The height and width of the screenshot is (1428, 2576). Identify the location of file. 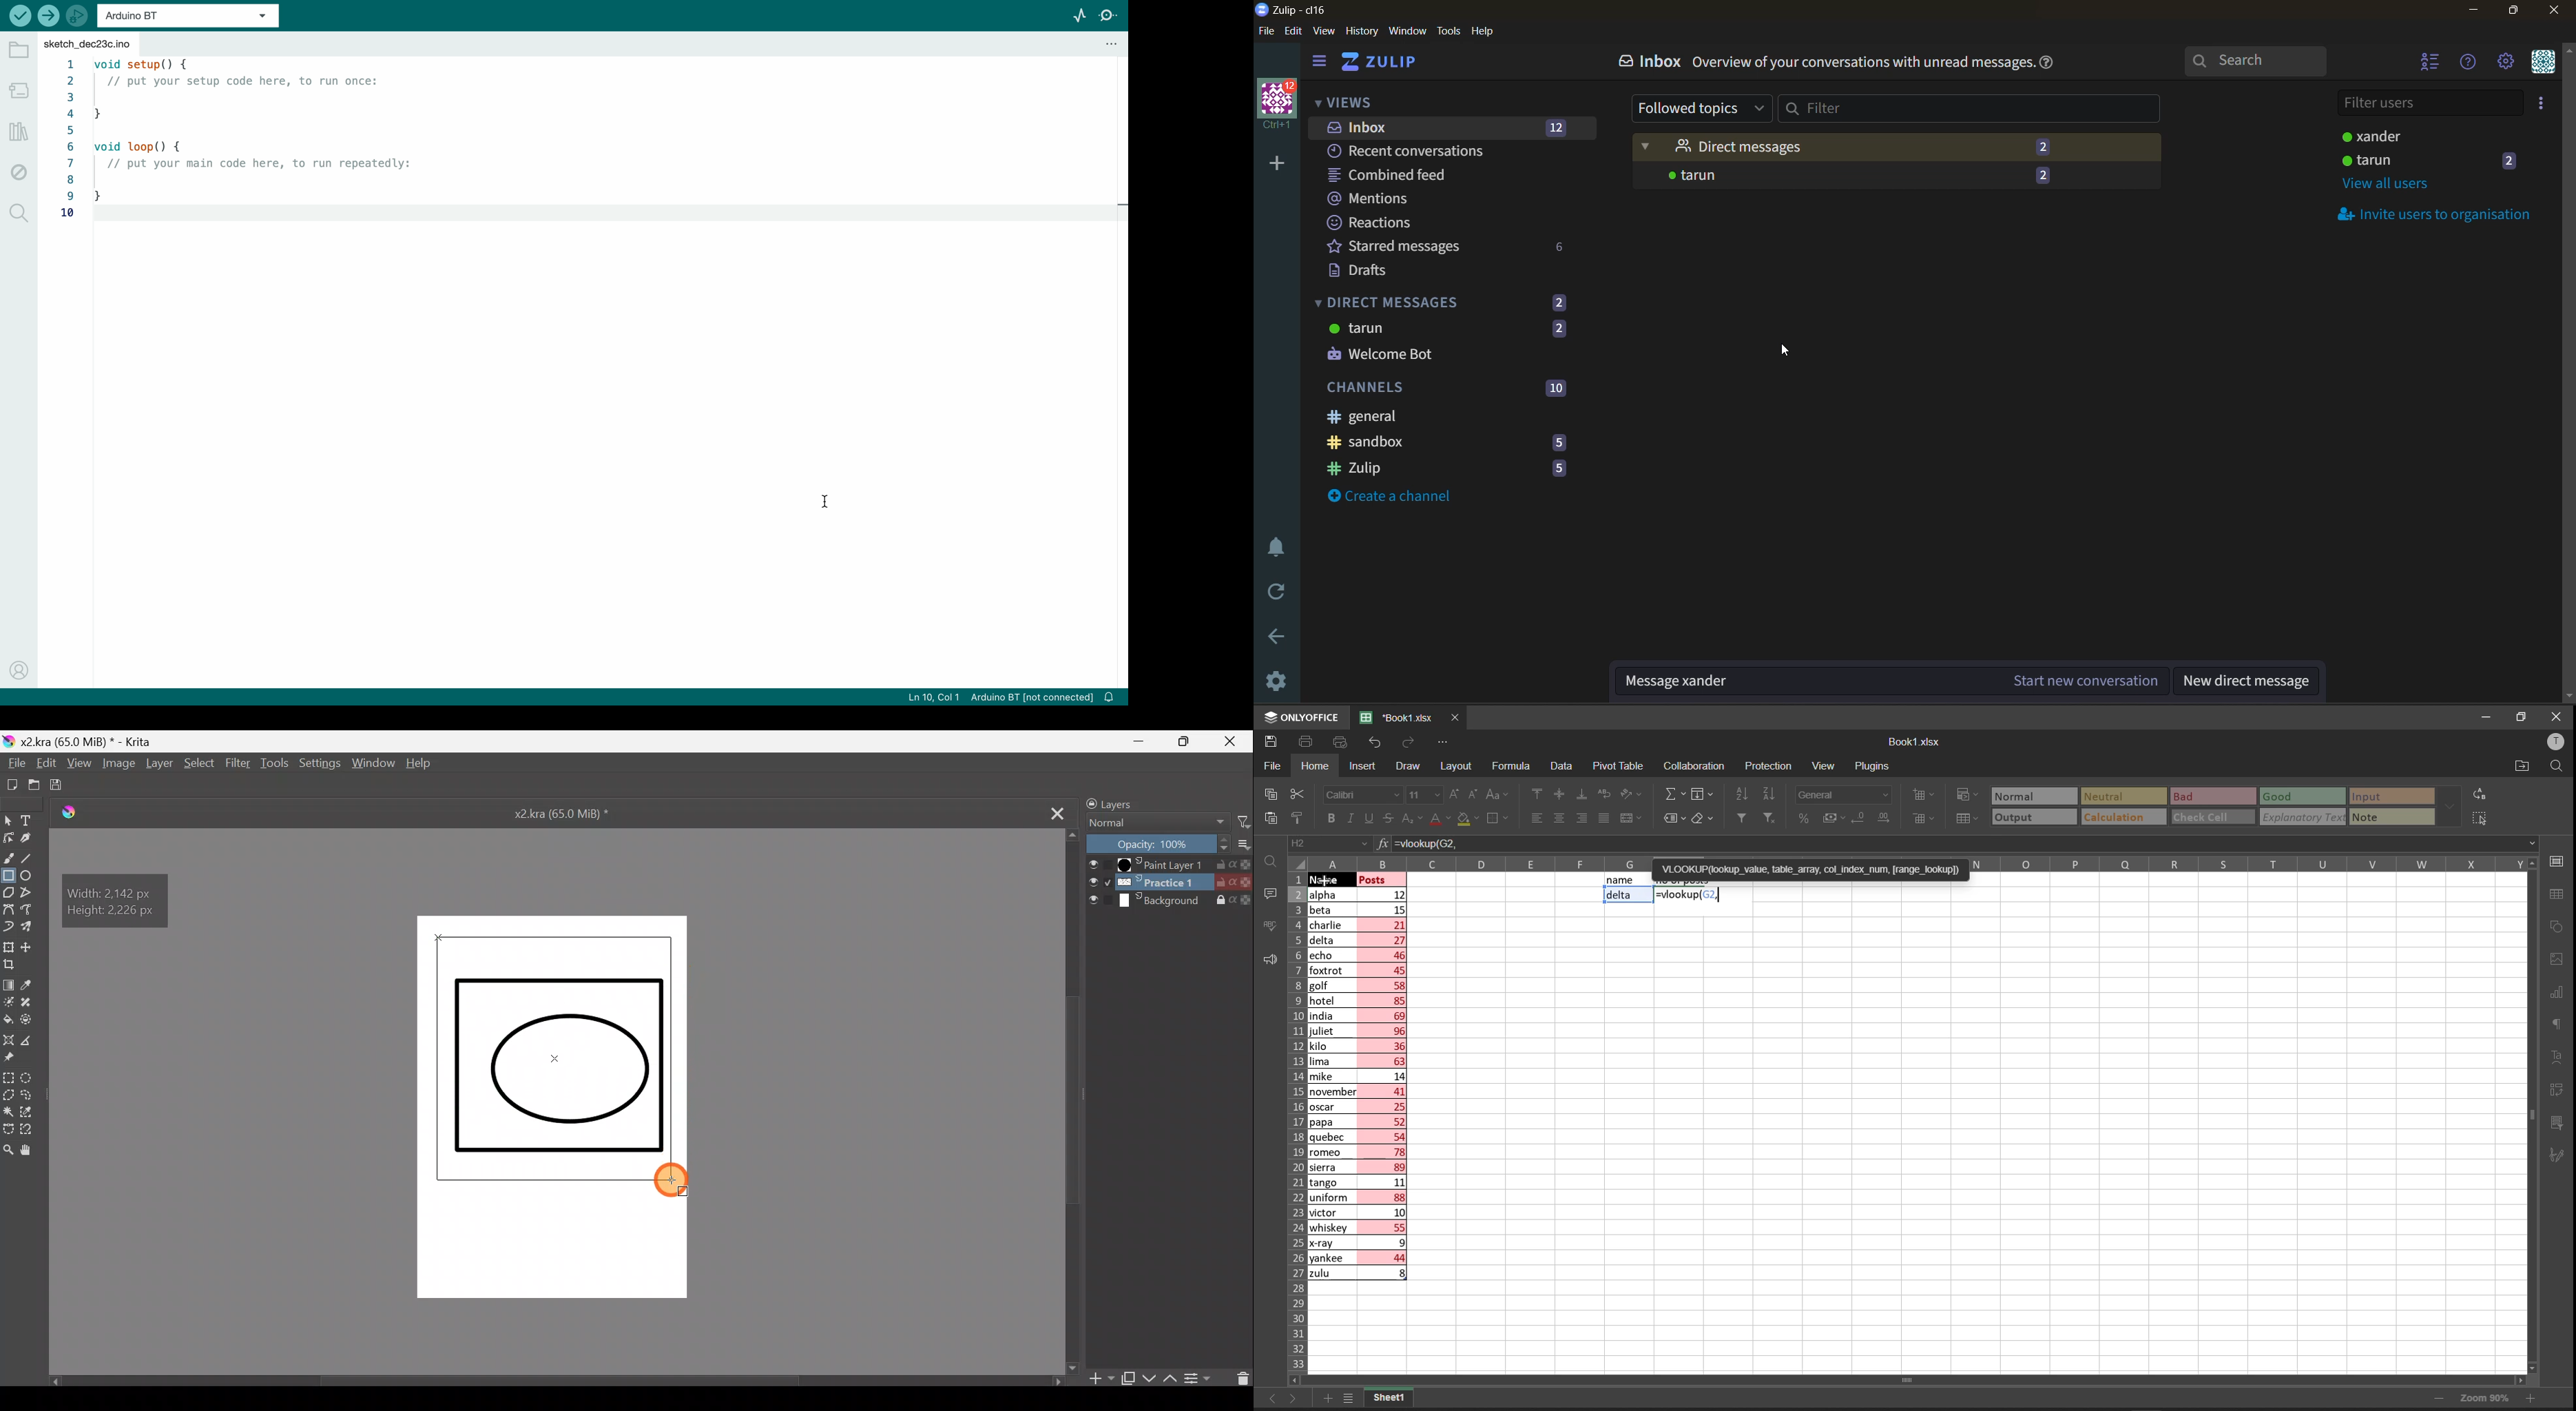
(1267, 31).